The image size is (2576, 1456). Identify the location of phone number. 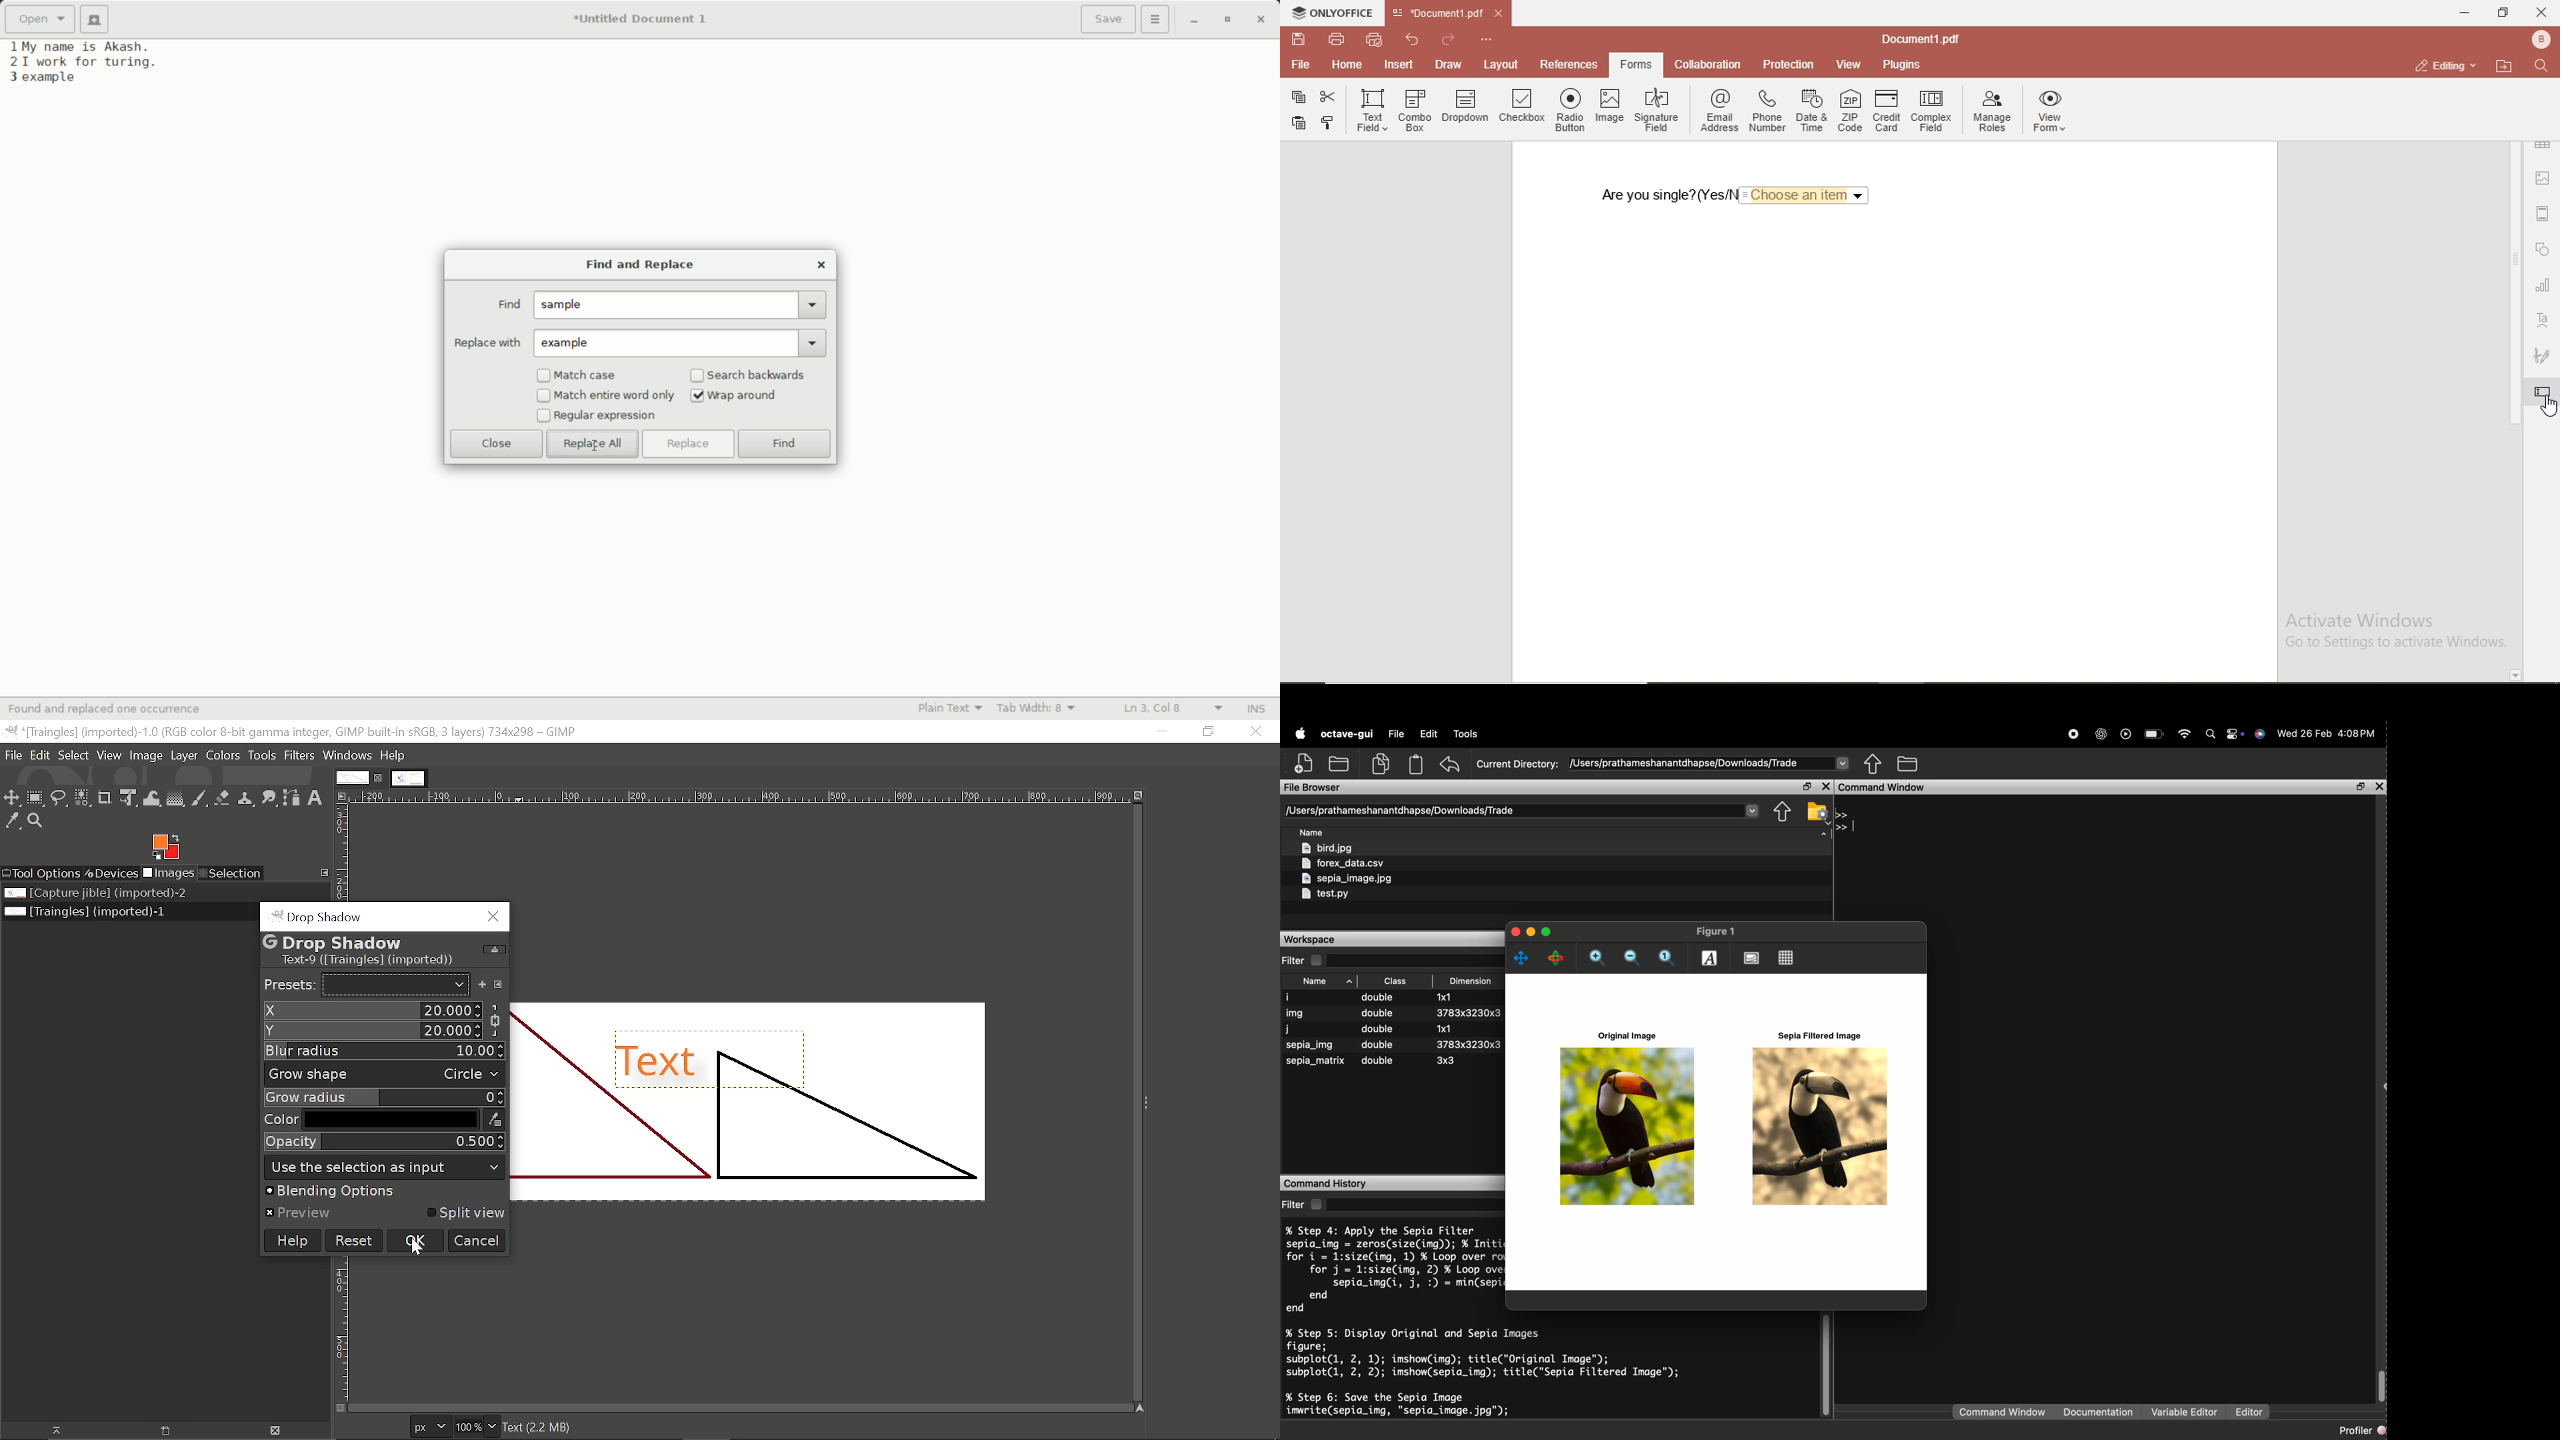
(1767, 110).